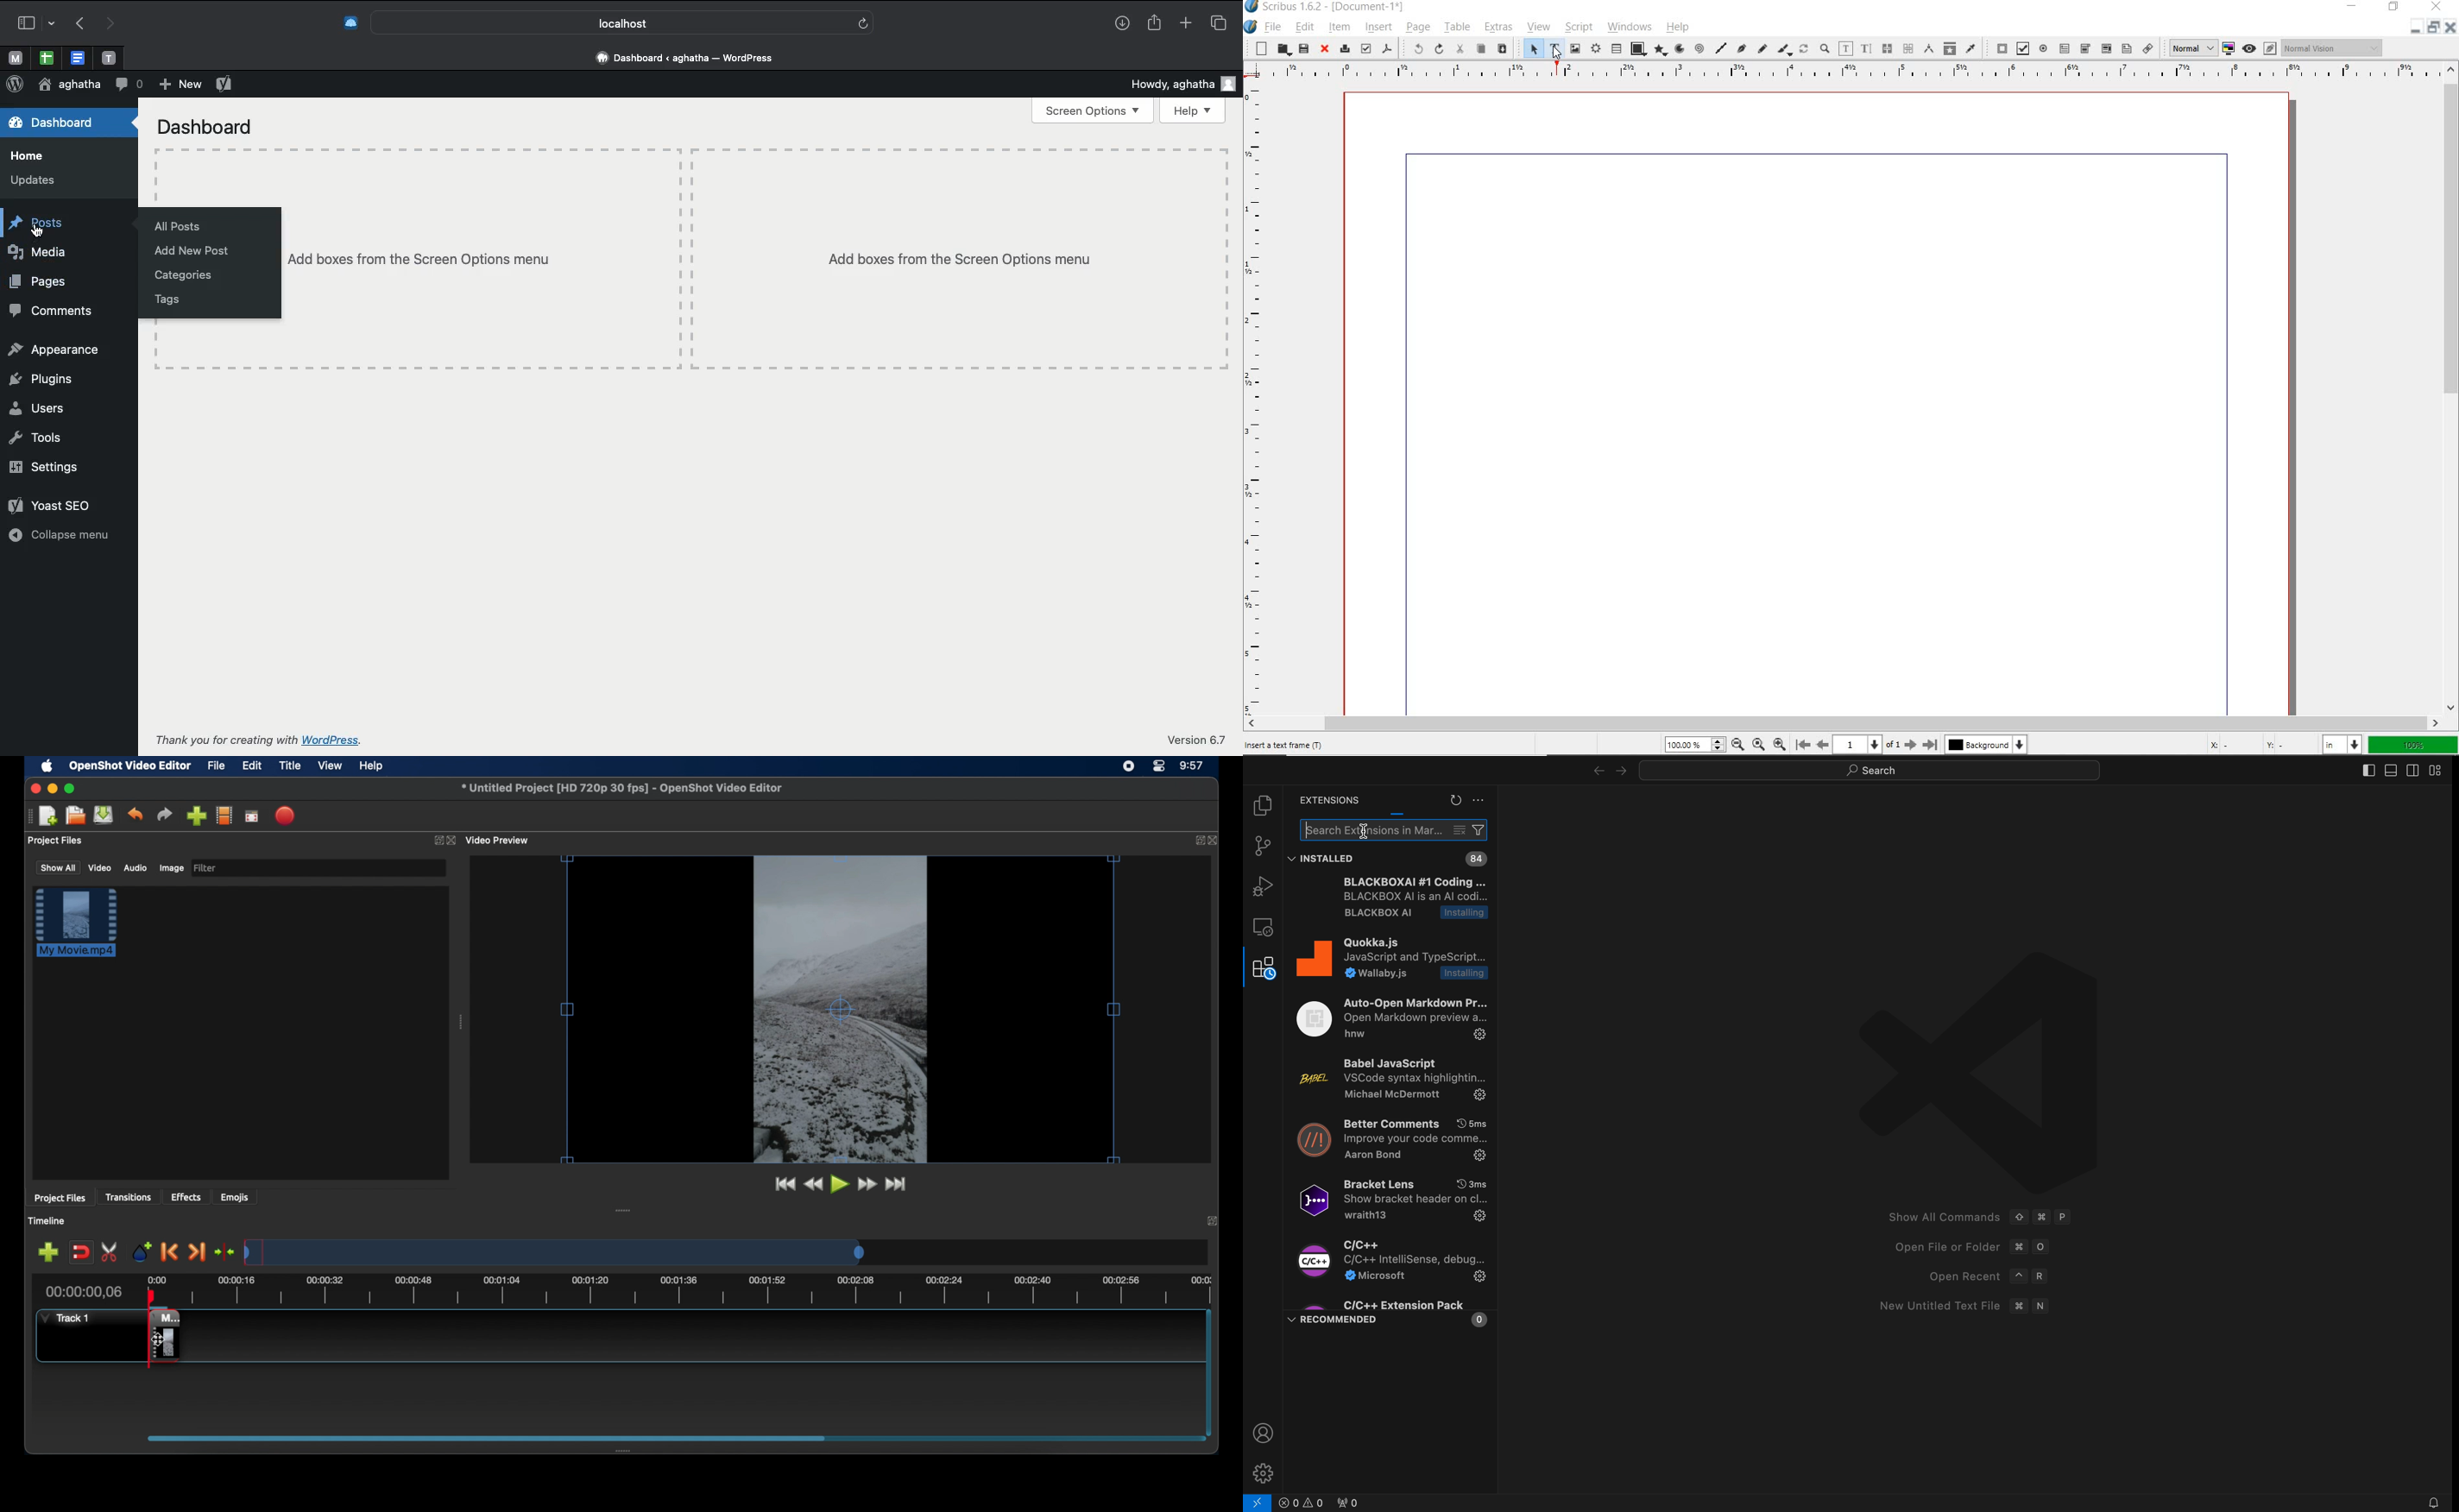 This screenshot has width=2464, height=1512. Describe the element at coordinates (1459, 49) in the screenshot. I see `cut` at that location.